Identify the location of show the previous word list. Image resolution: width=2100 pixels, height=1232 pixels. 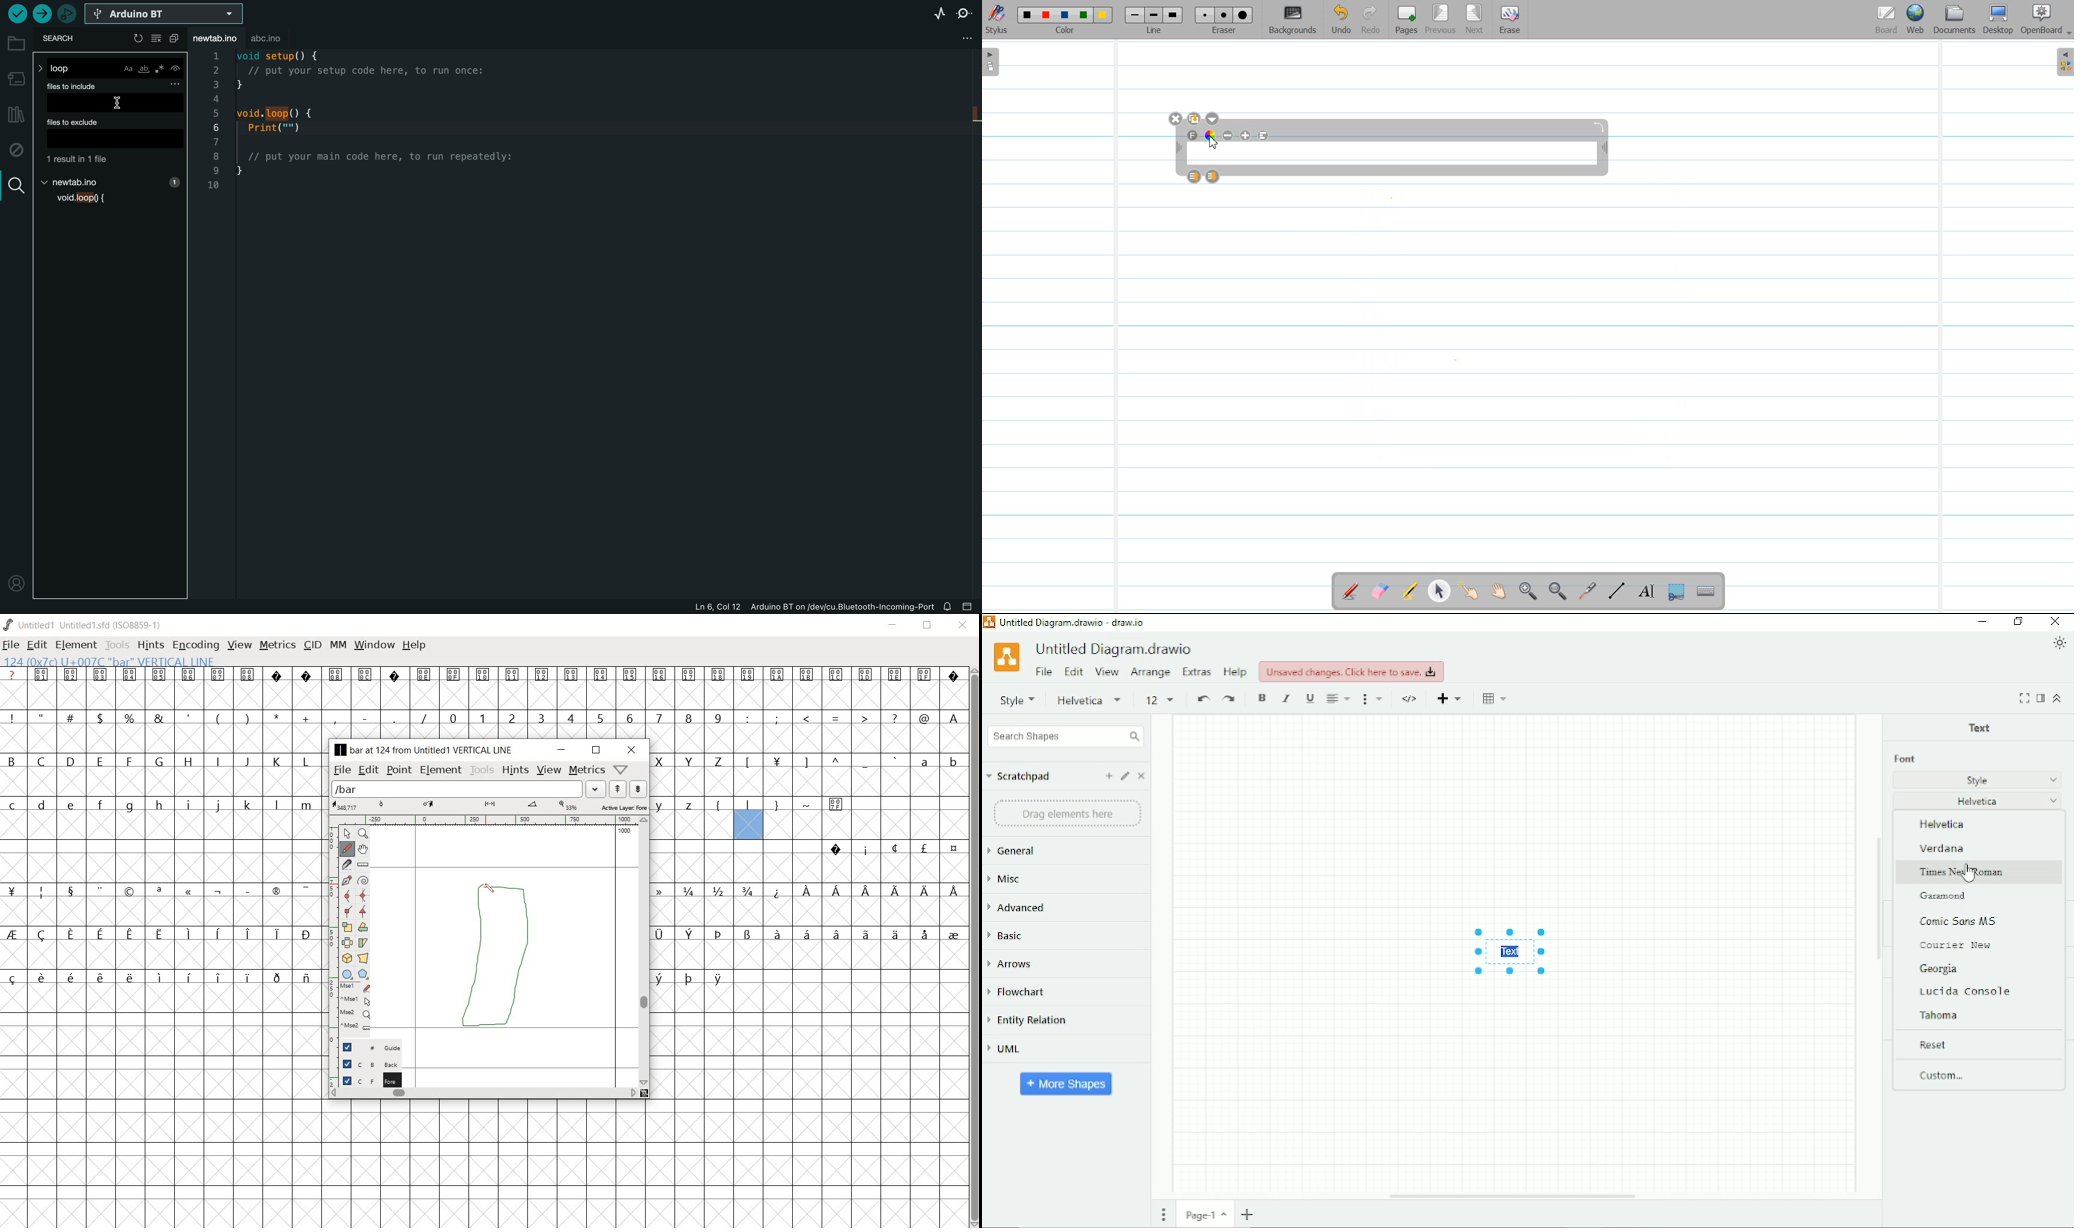
(617, 789).